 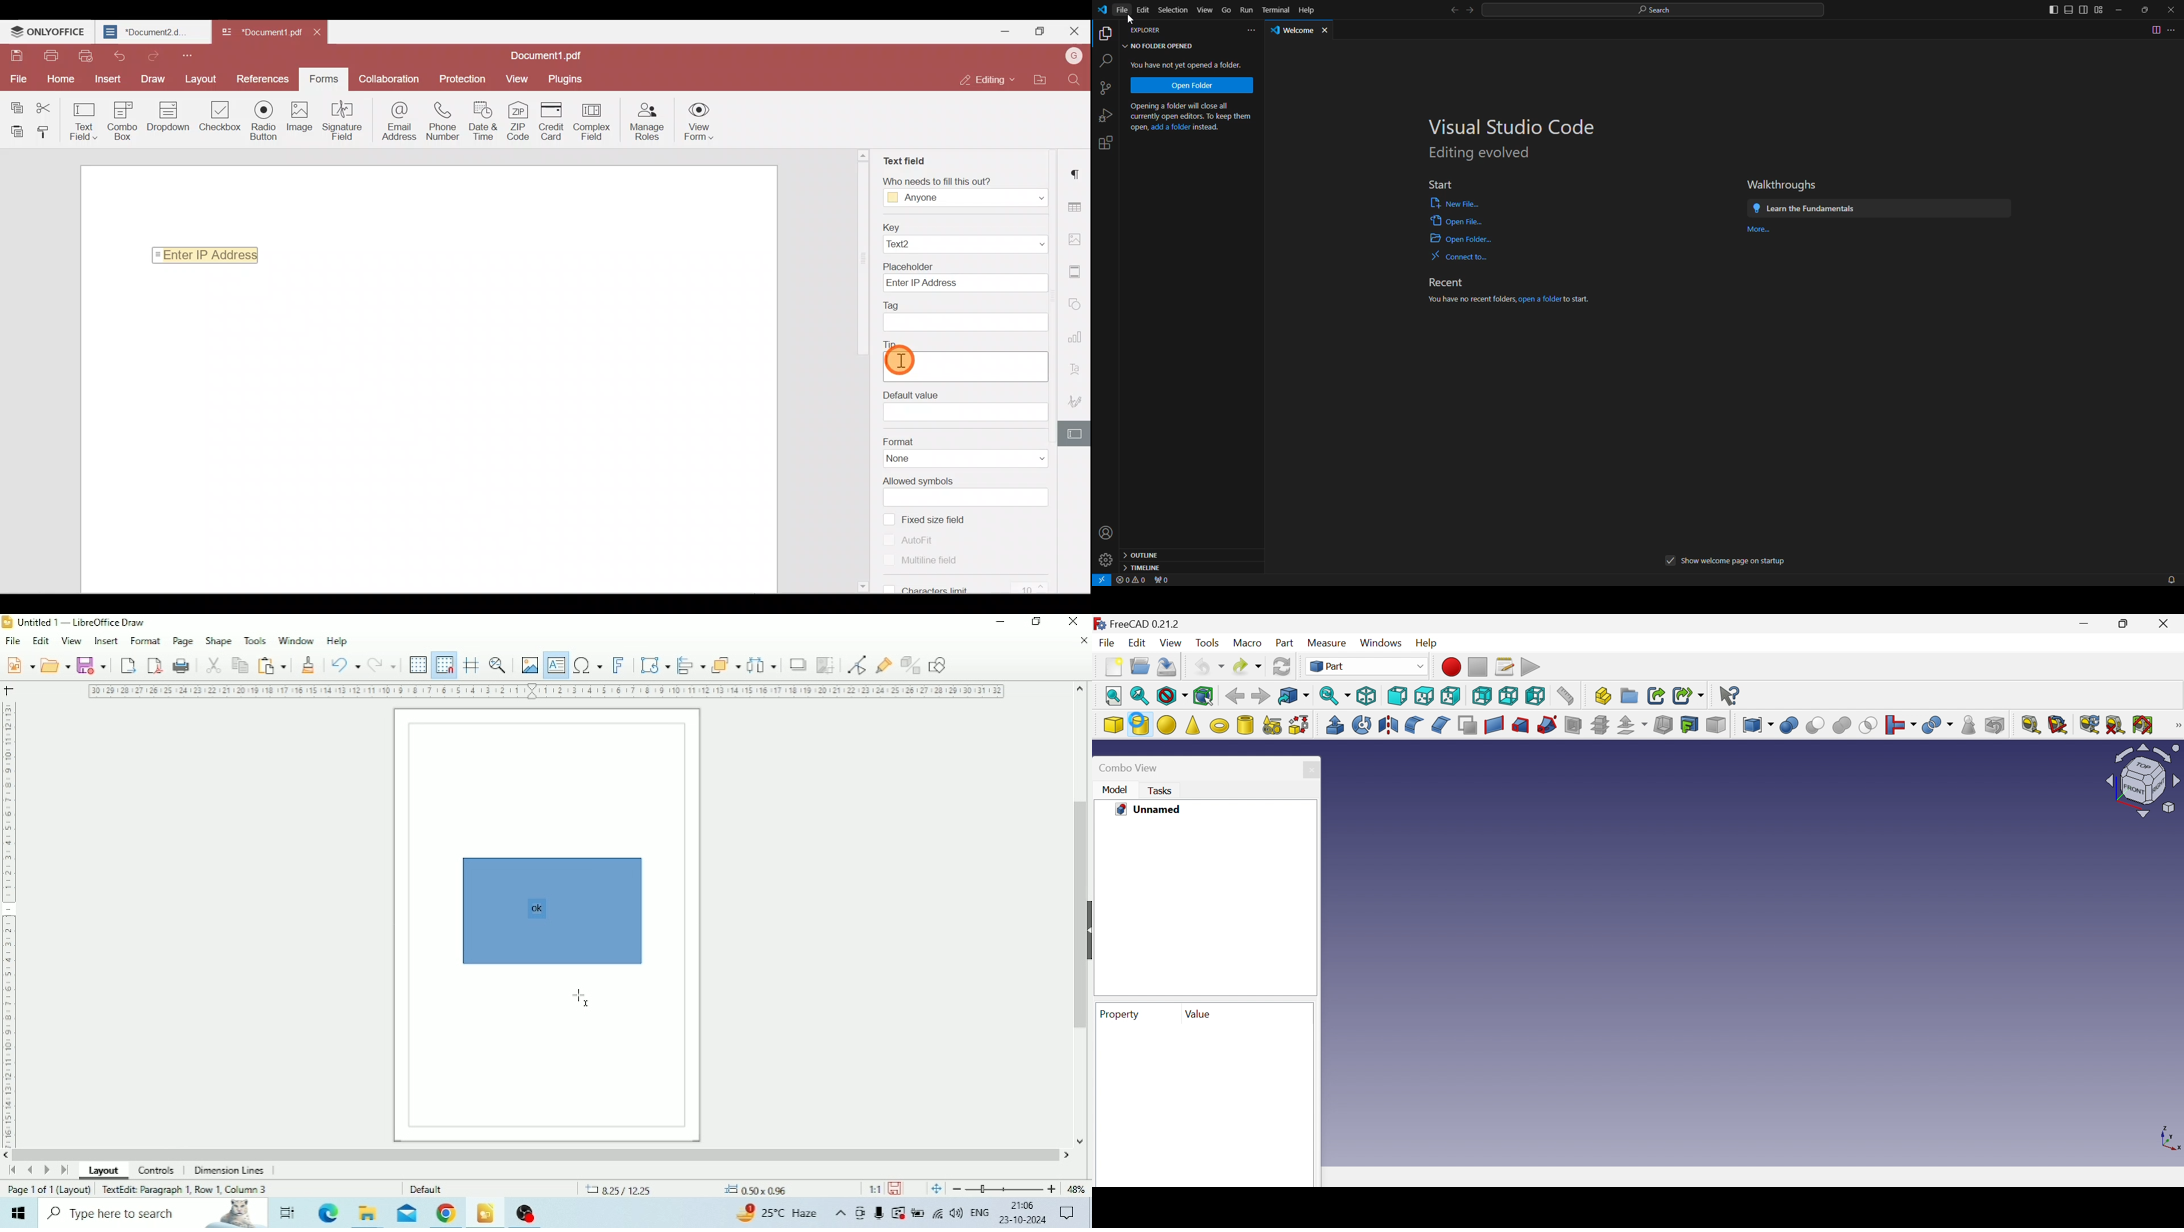 What do you see at coordinates (690, 665) in the screenshot?
I see `Align objects` at bounding box center [690, 665].